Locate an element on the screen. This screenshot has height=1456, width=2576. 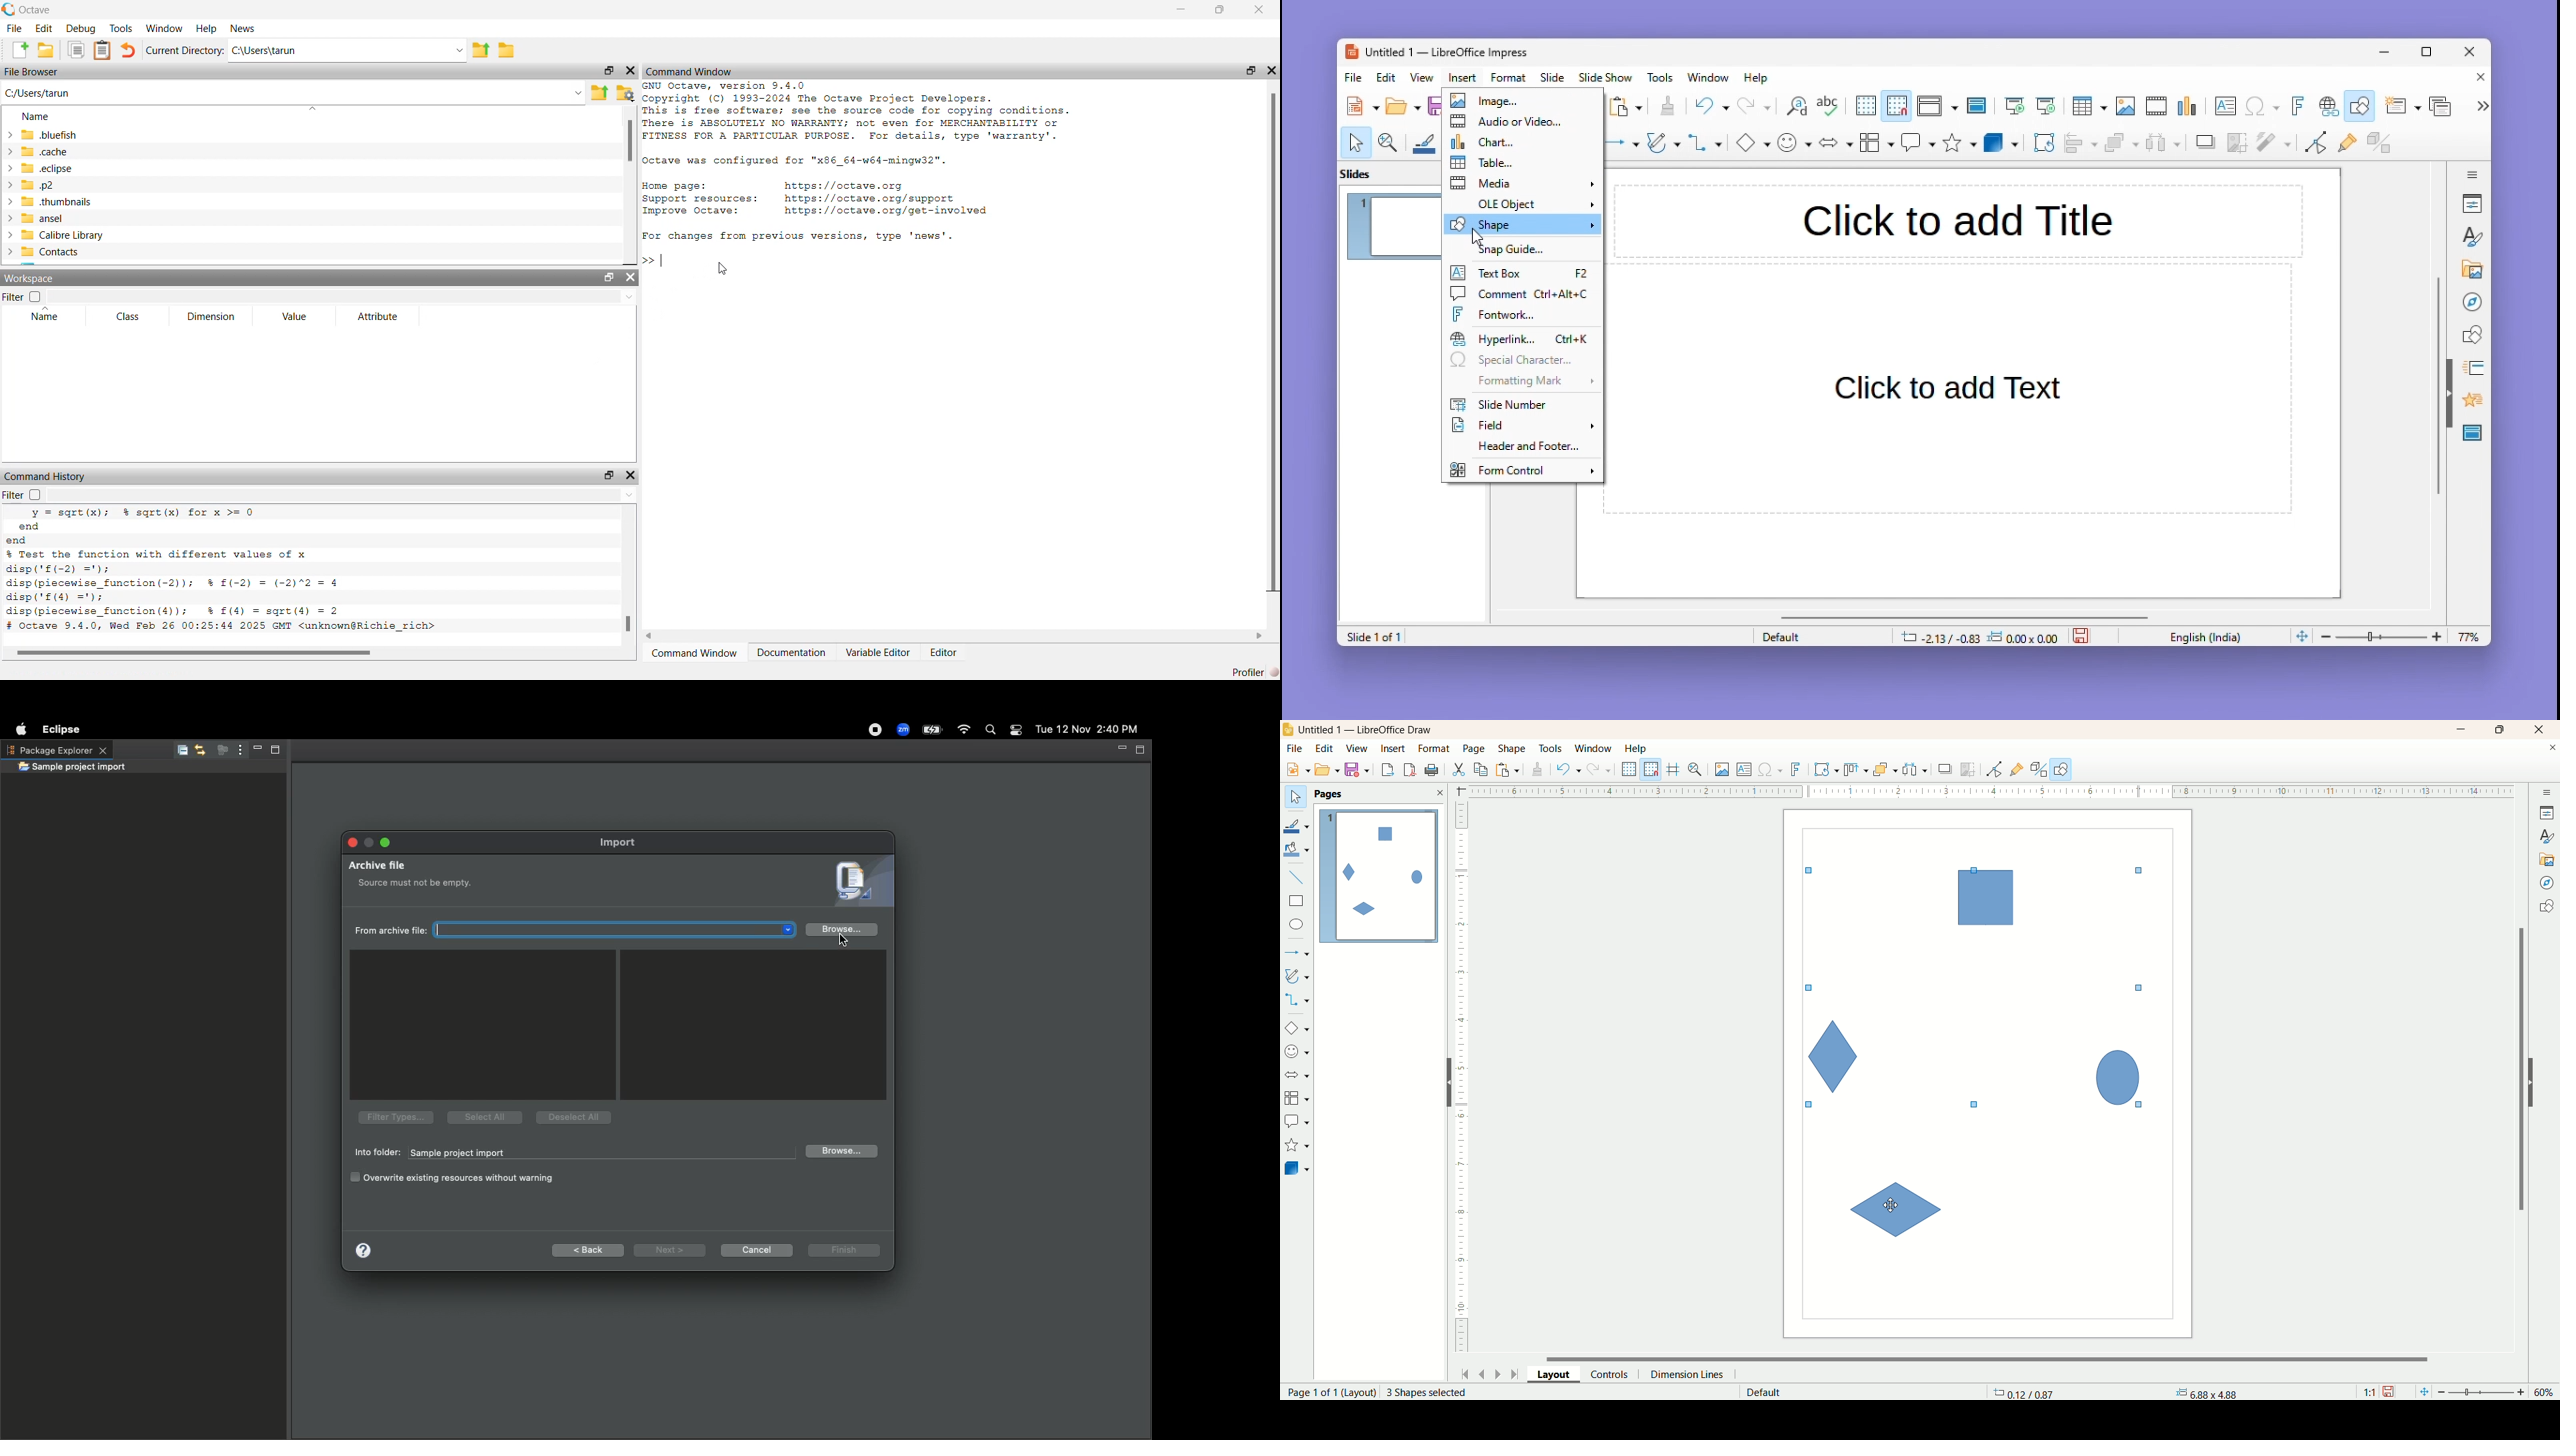
File types is located at coordinates (394, 1117).